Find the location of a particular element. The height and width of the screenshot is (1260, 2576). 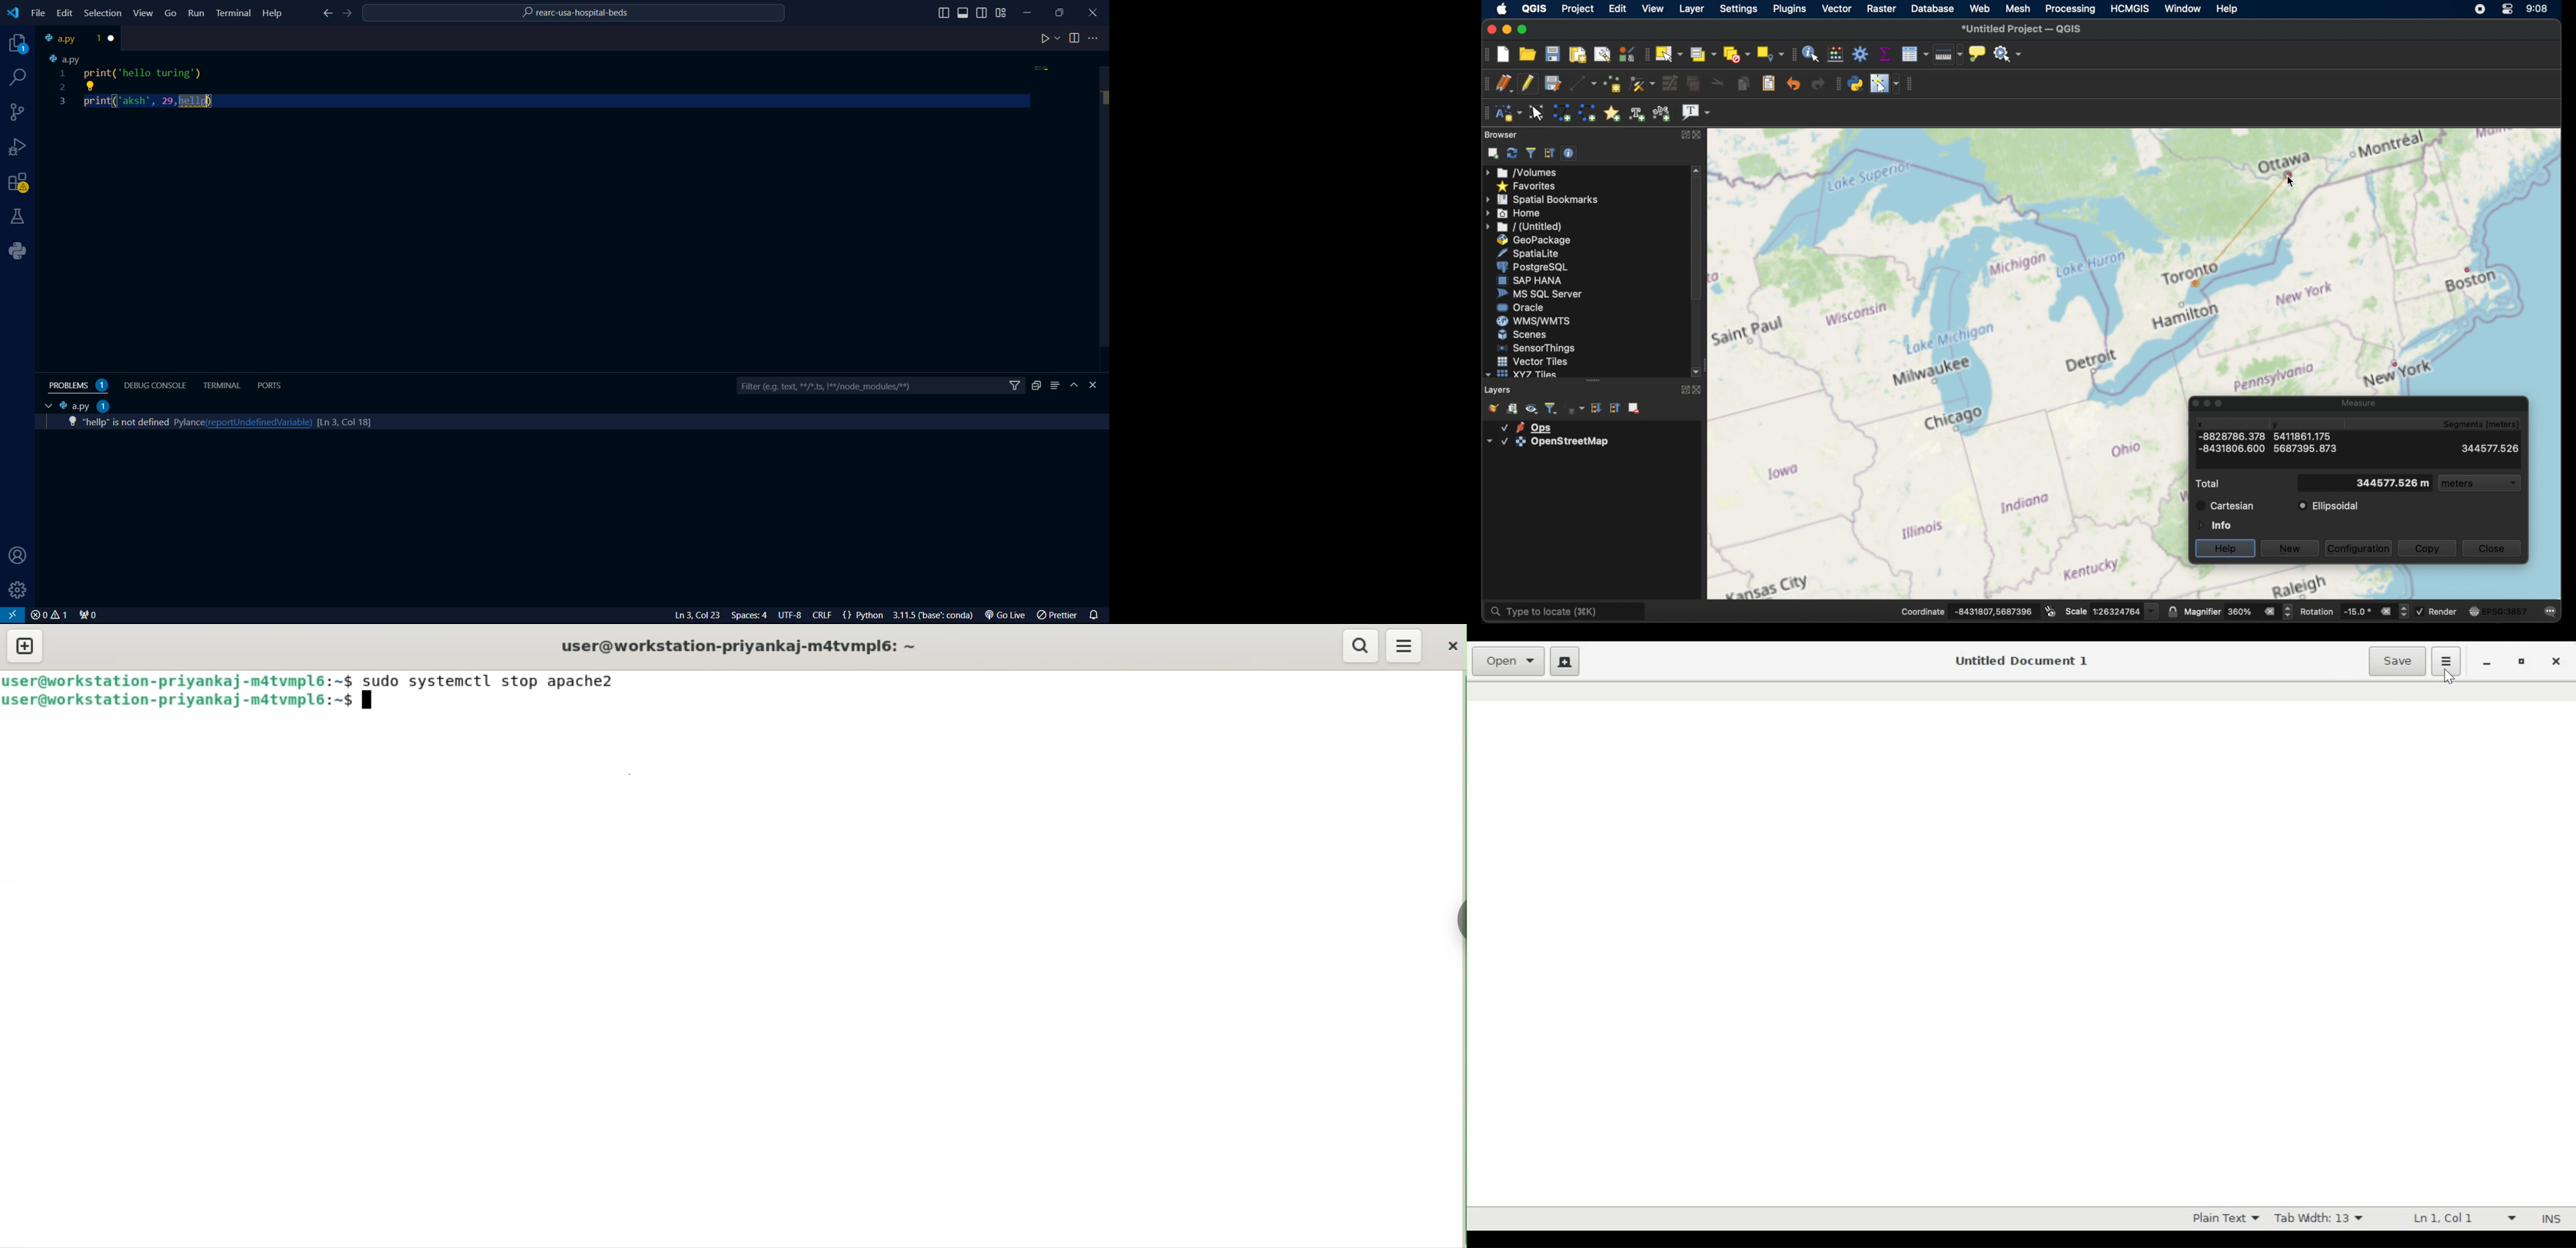

menu is located at coordinates (1055, 385).